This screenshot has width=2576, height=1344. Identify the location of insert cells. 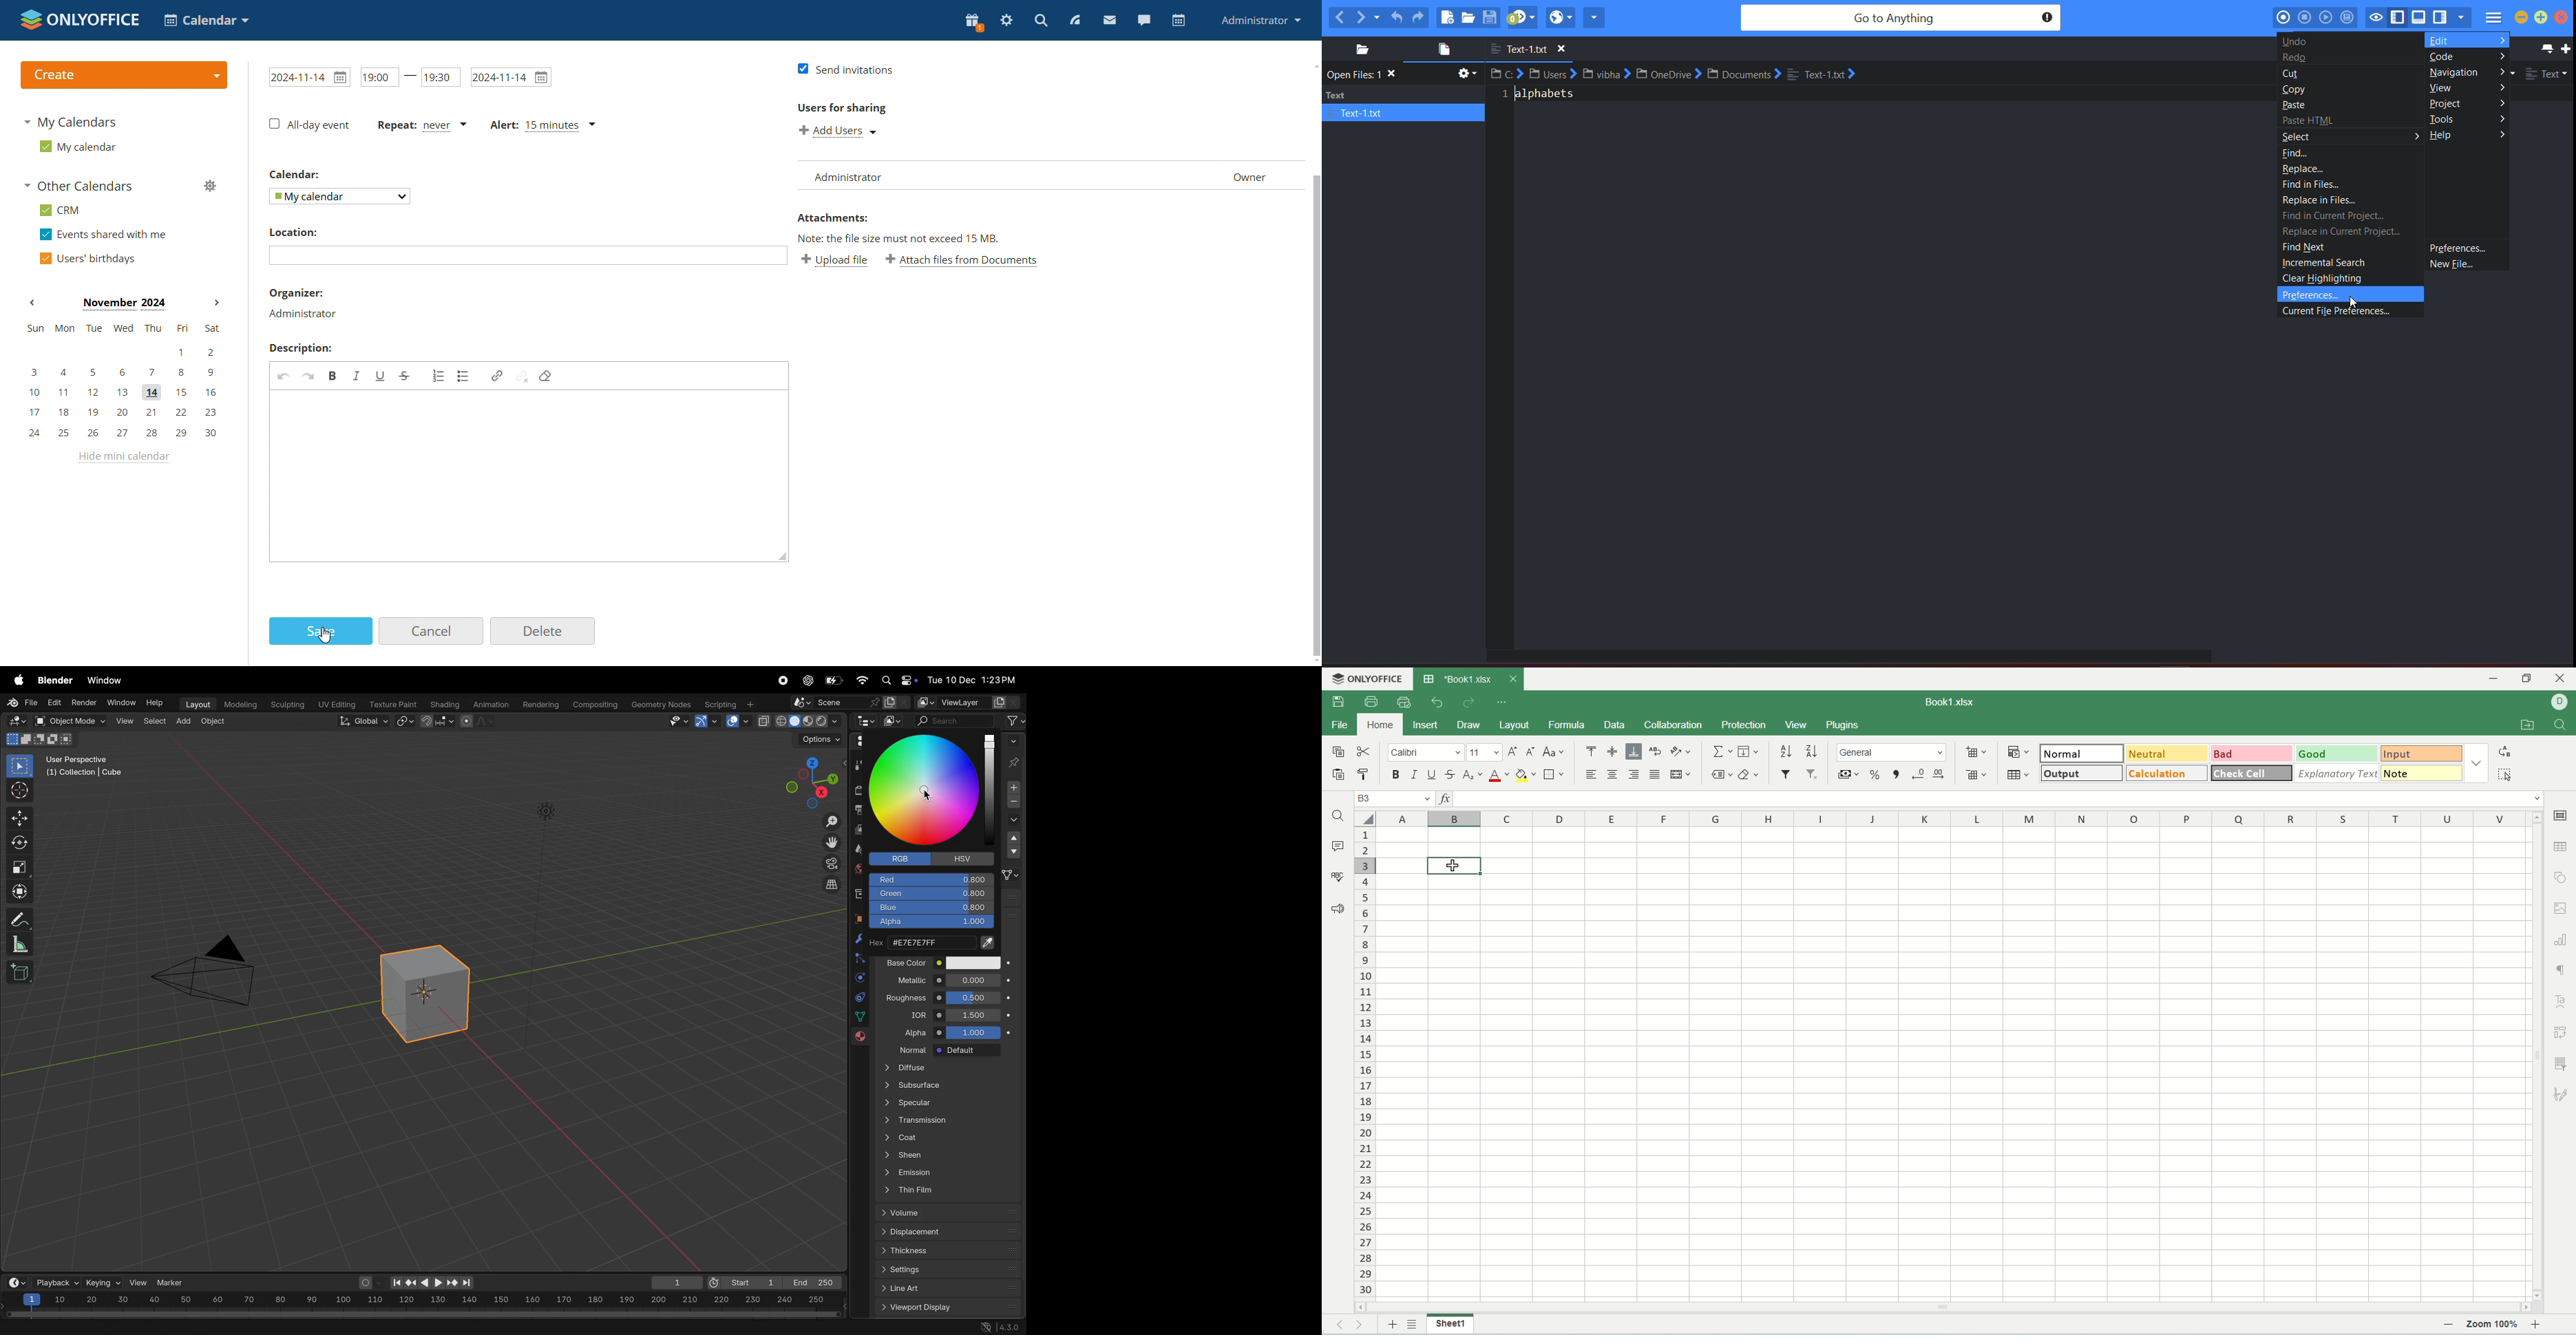
(1975, 753).